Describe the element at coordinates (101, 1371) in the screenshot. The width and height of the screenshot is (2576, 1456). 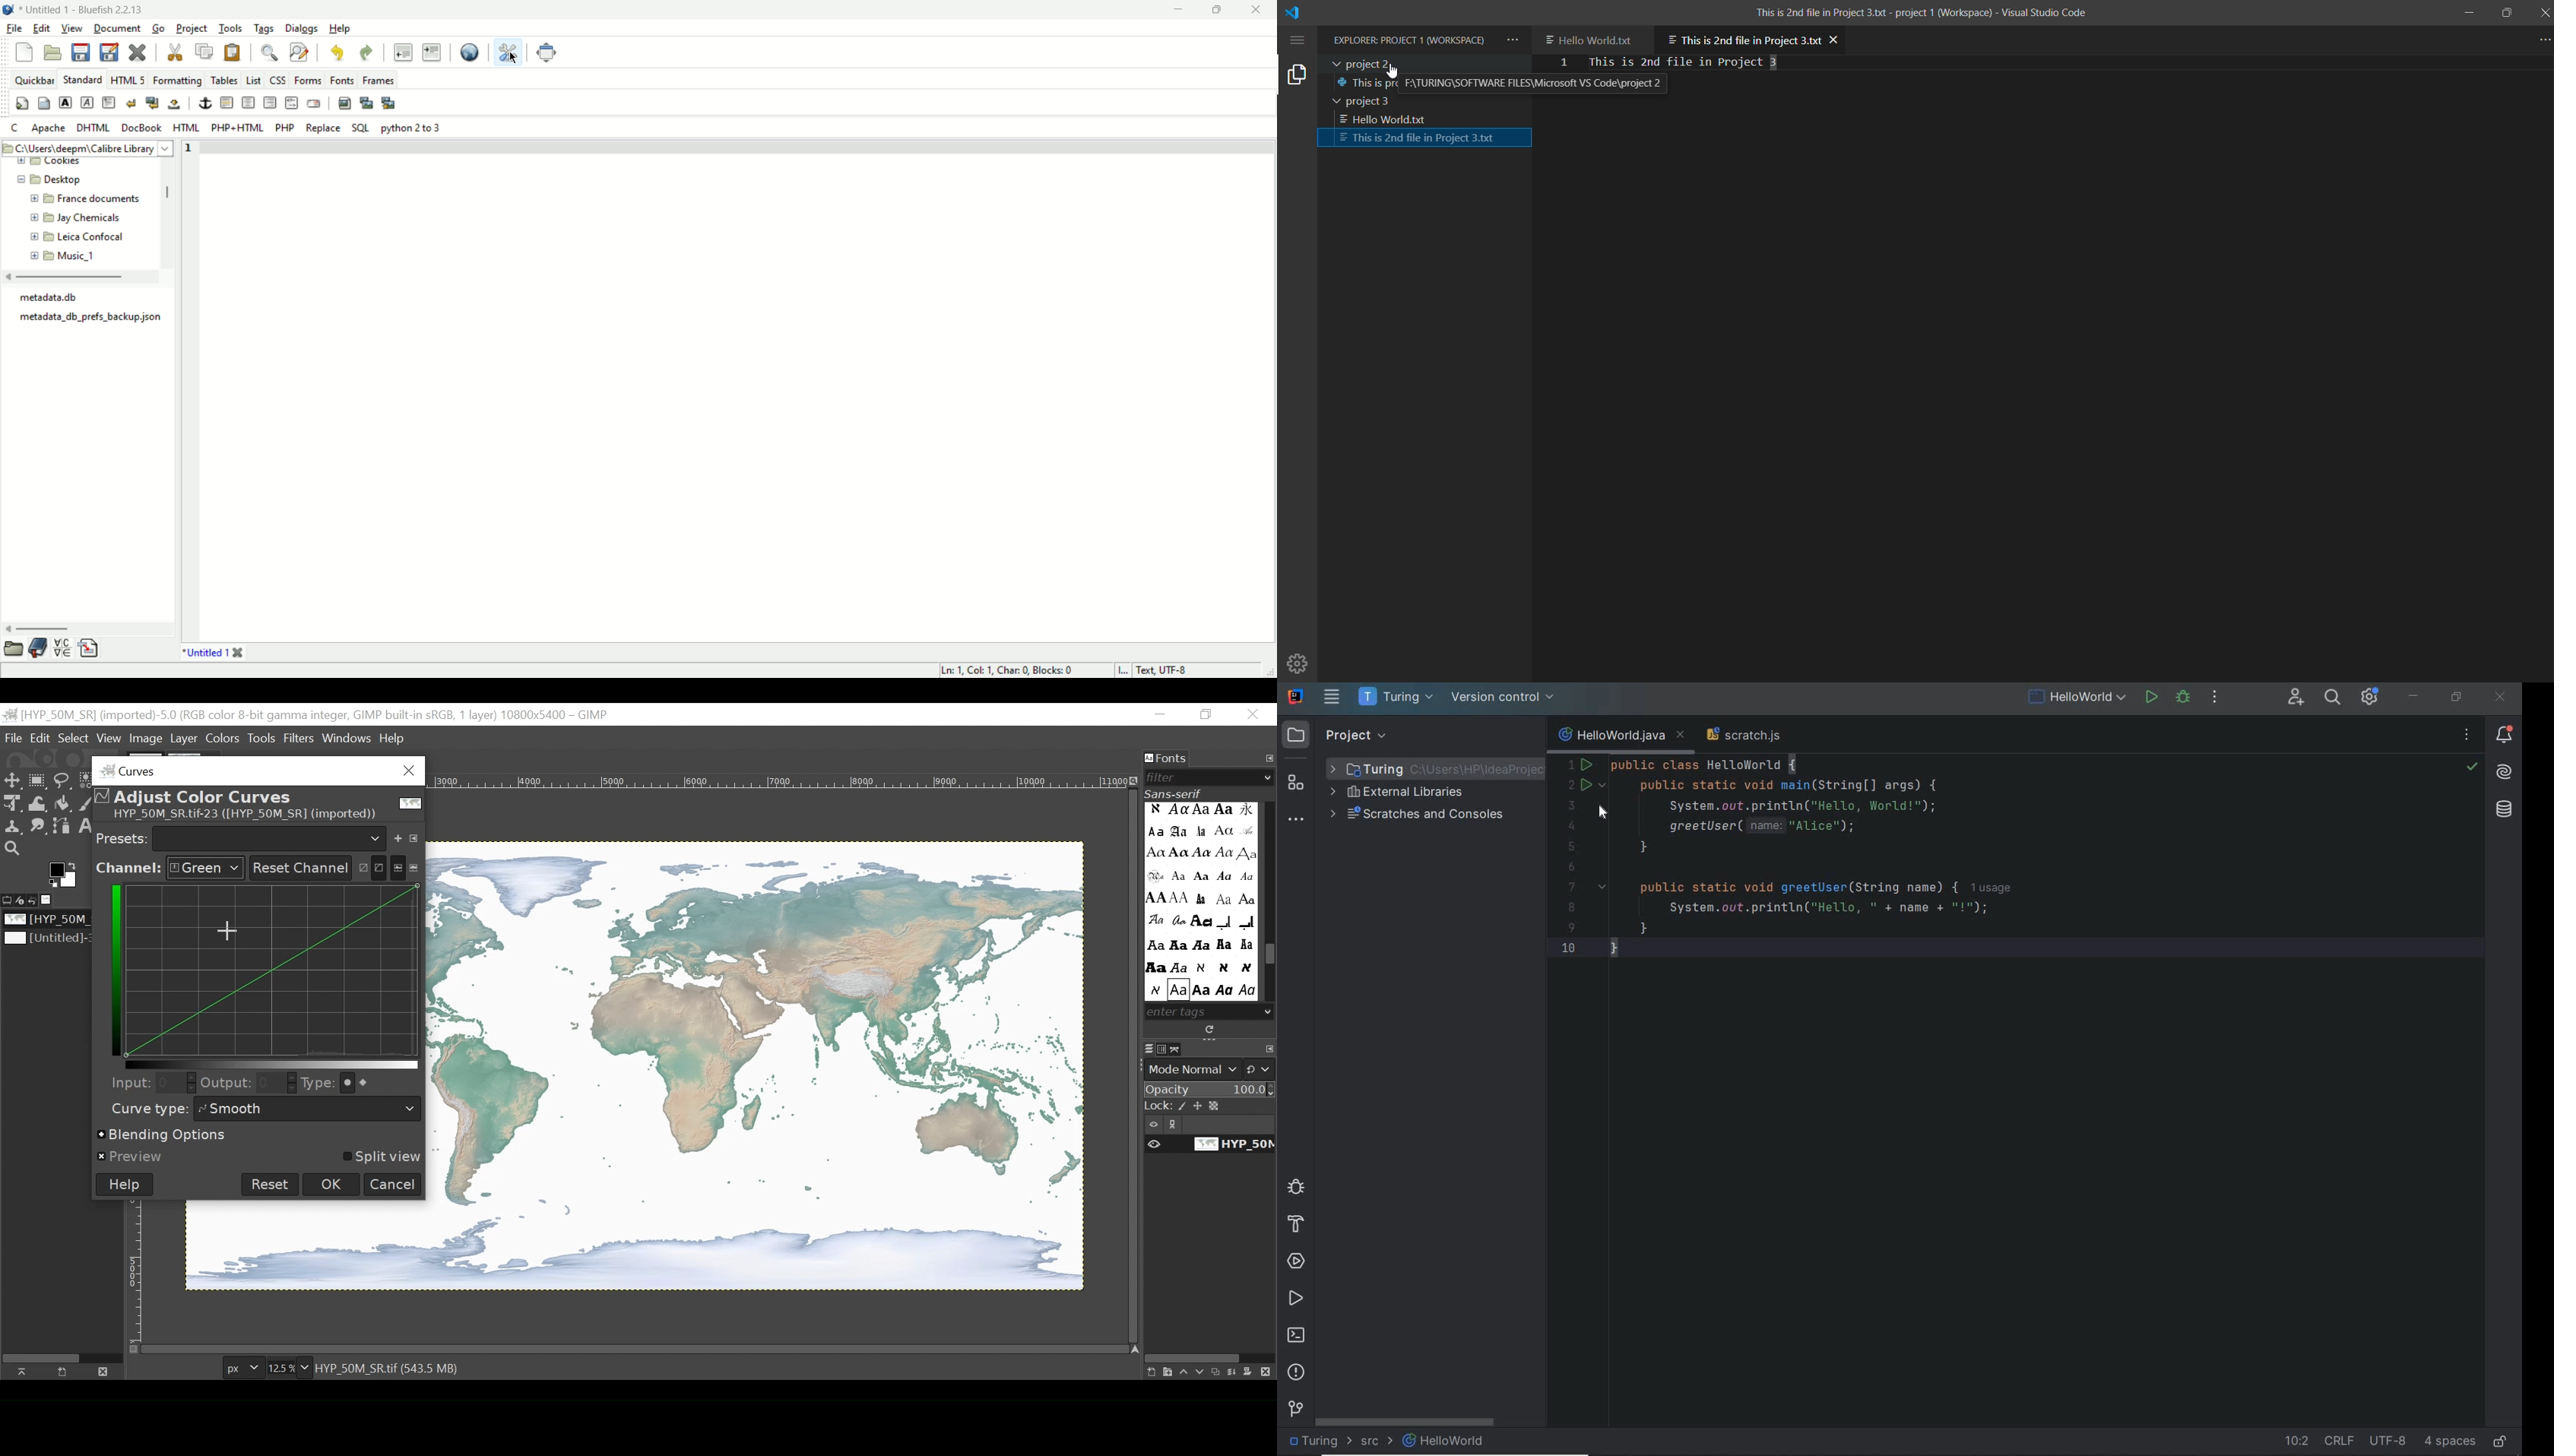
I see `Close` at that location.